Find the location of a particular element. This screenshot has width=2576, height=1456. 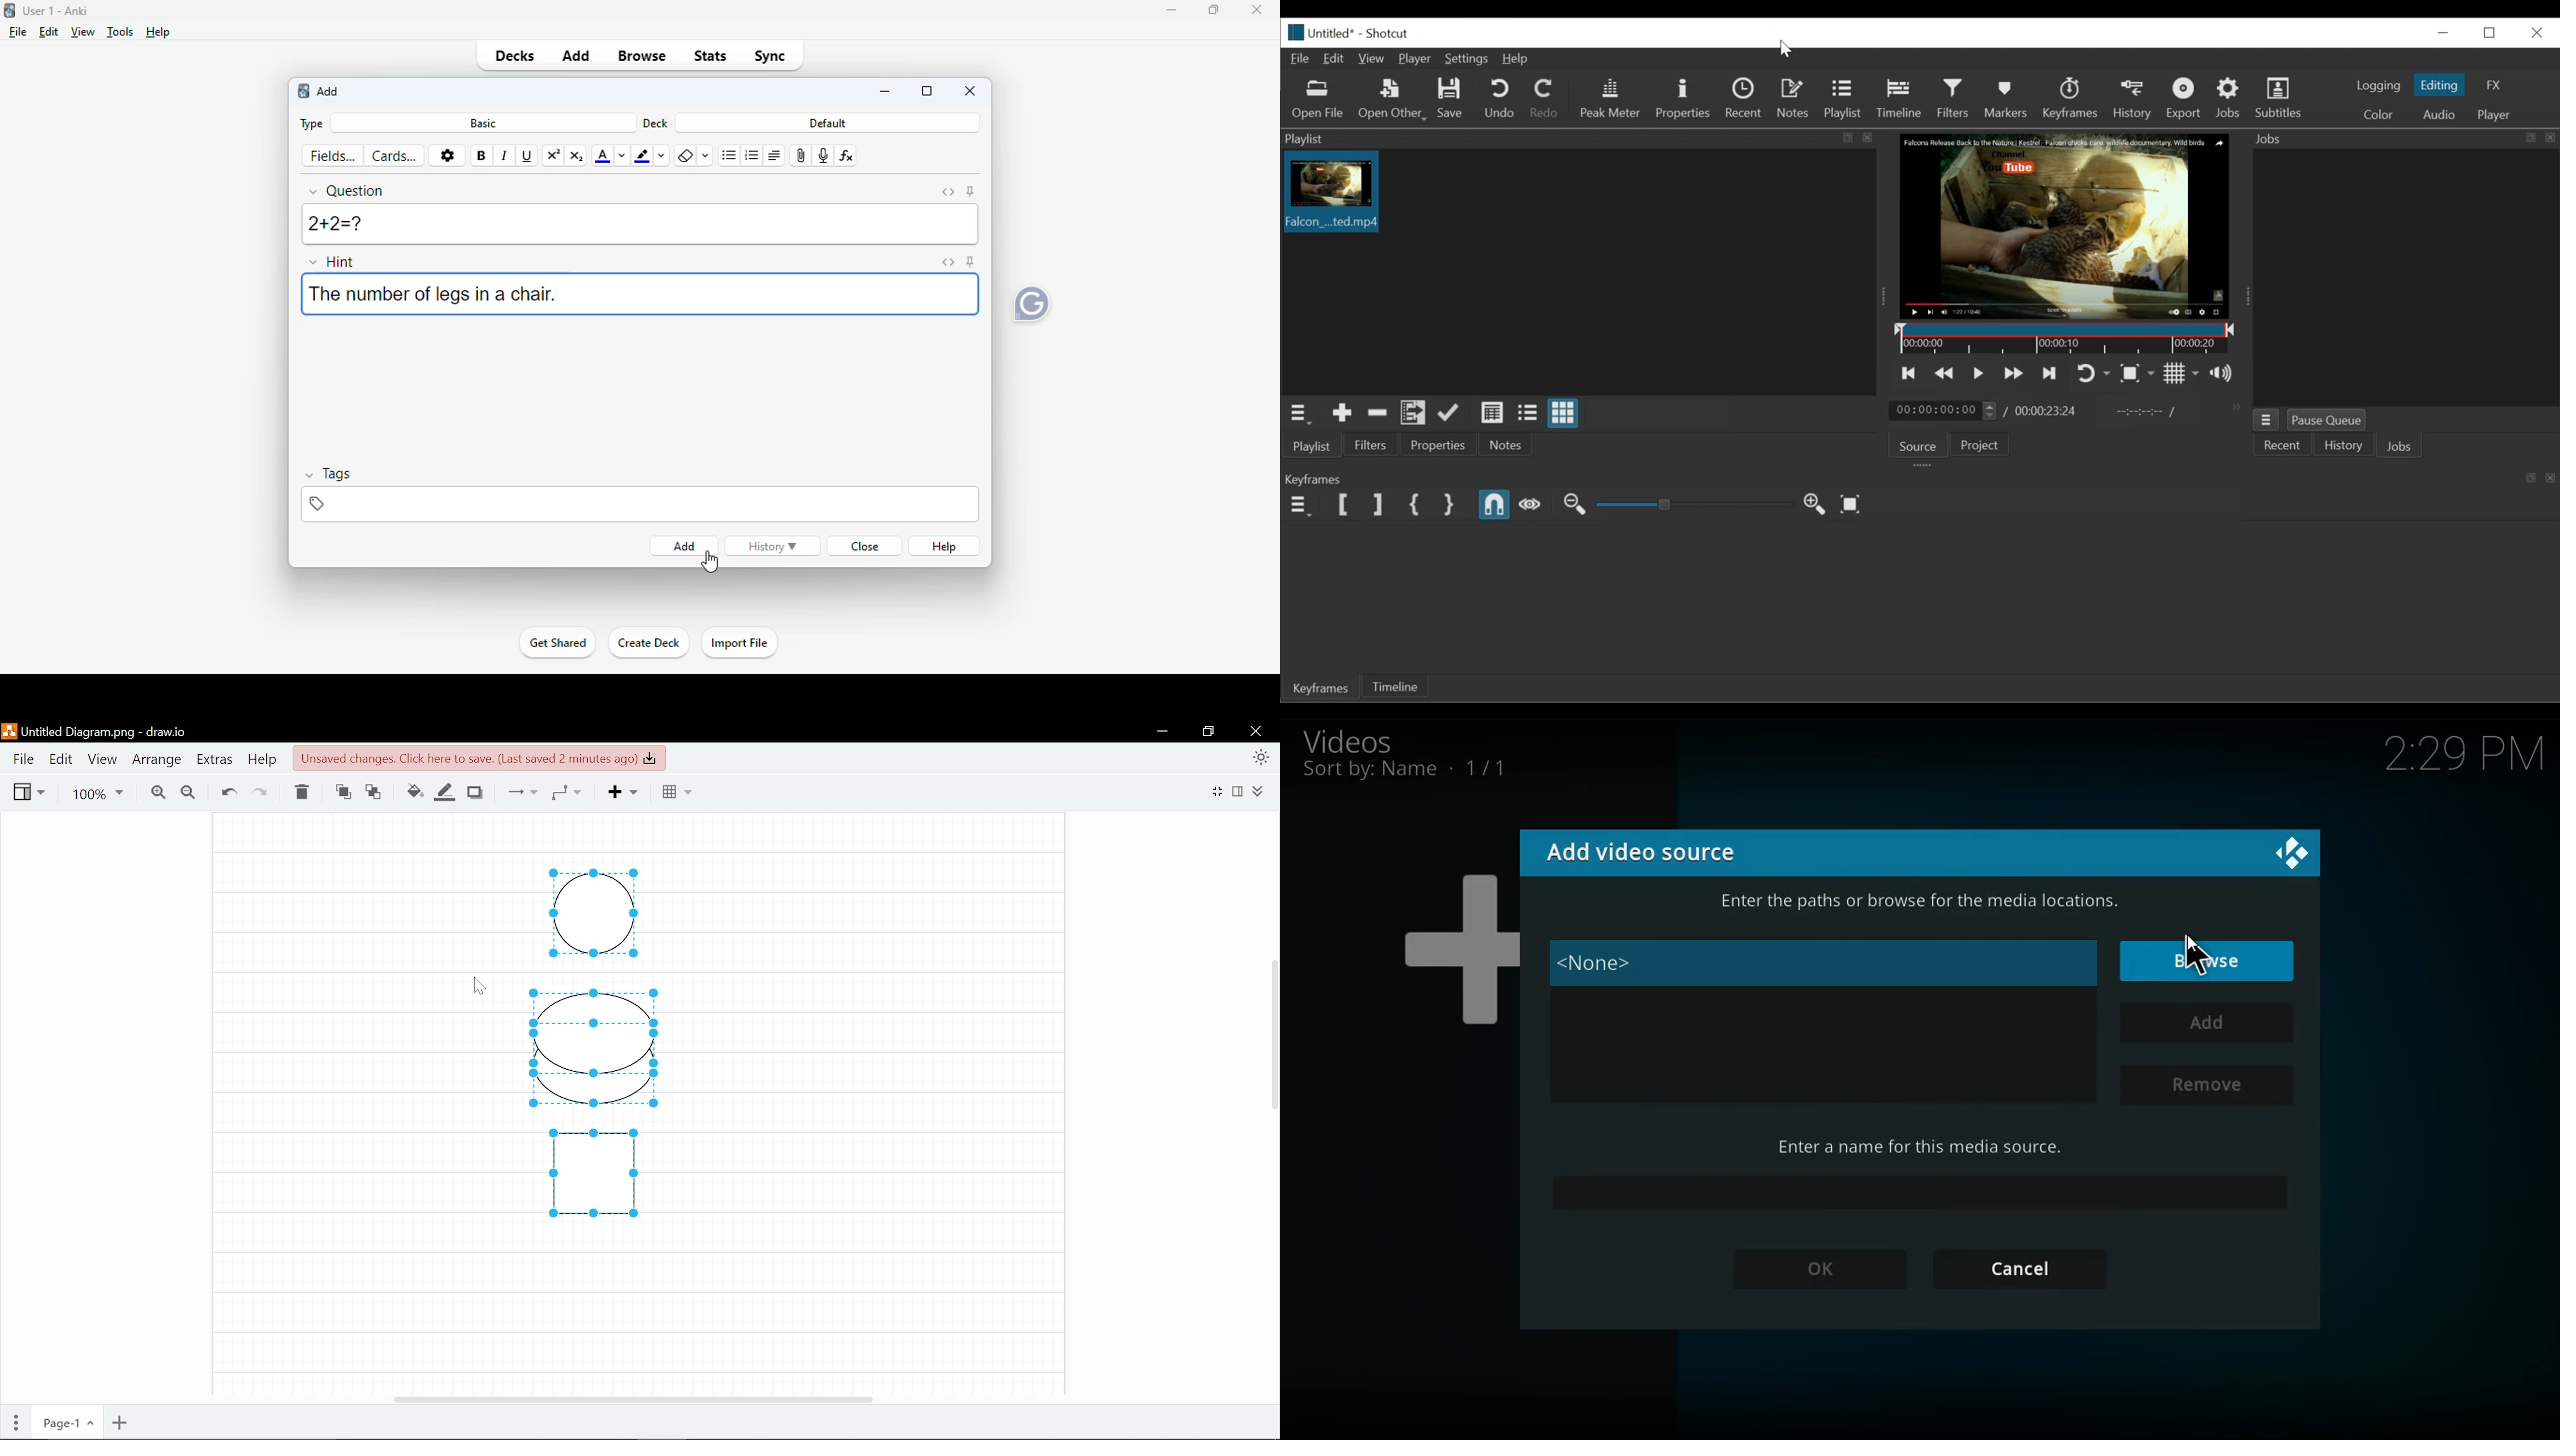

Arrange is located at coordinates (155, 759).